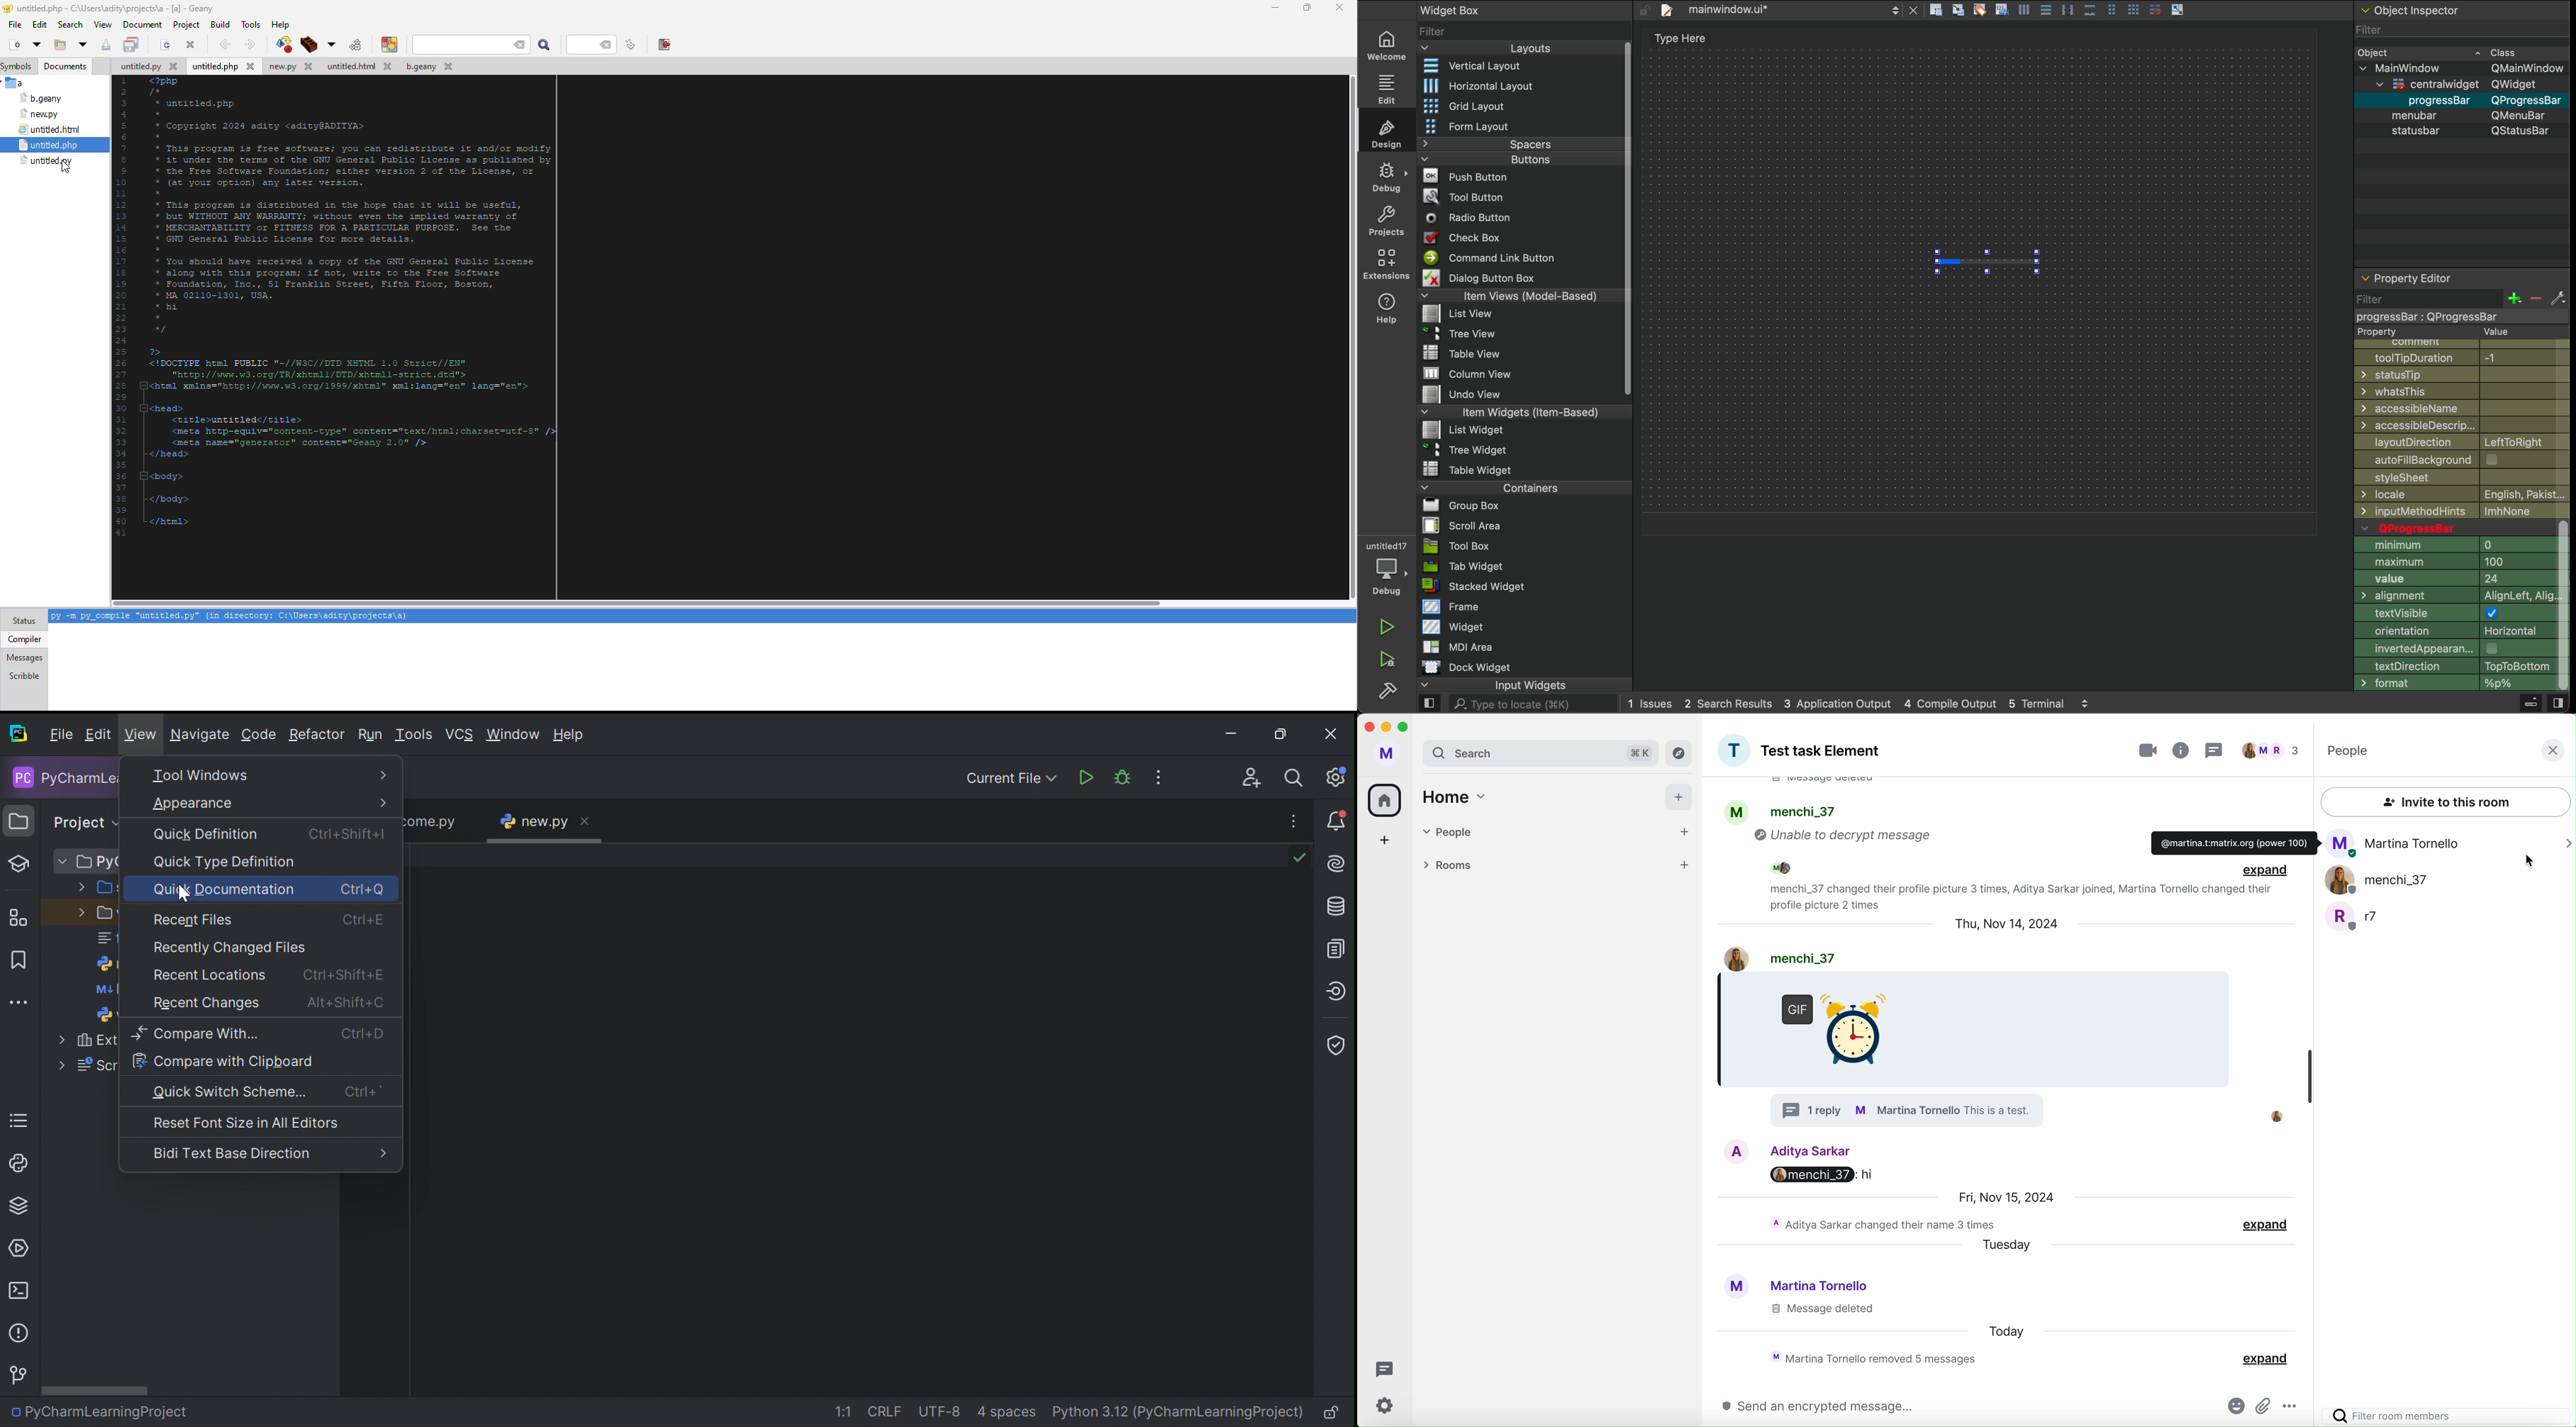 The image size is (2576, 1428). What do you see at coordinates (2454, 597) in the screenshot?
I see `Alignment` at bounding box center [2454, 597].